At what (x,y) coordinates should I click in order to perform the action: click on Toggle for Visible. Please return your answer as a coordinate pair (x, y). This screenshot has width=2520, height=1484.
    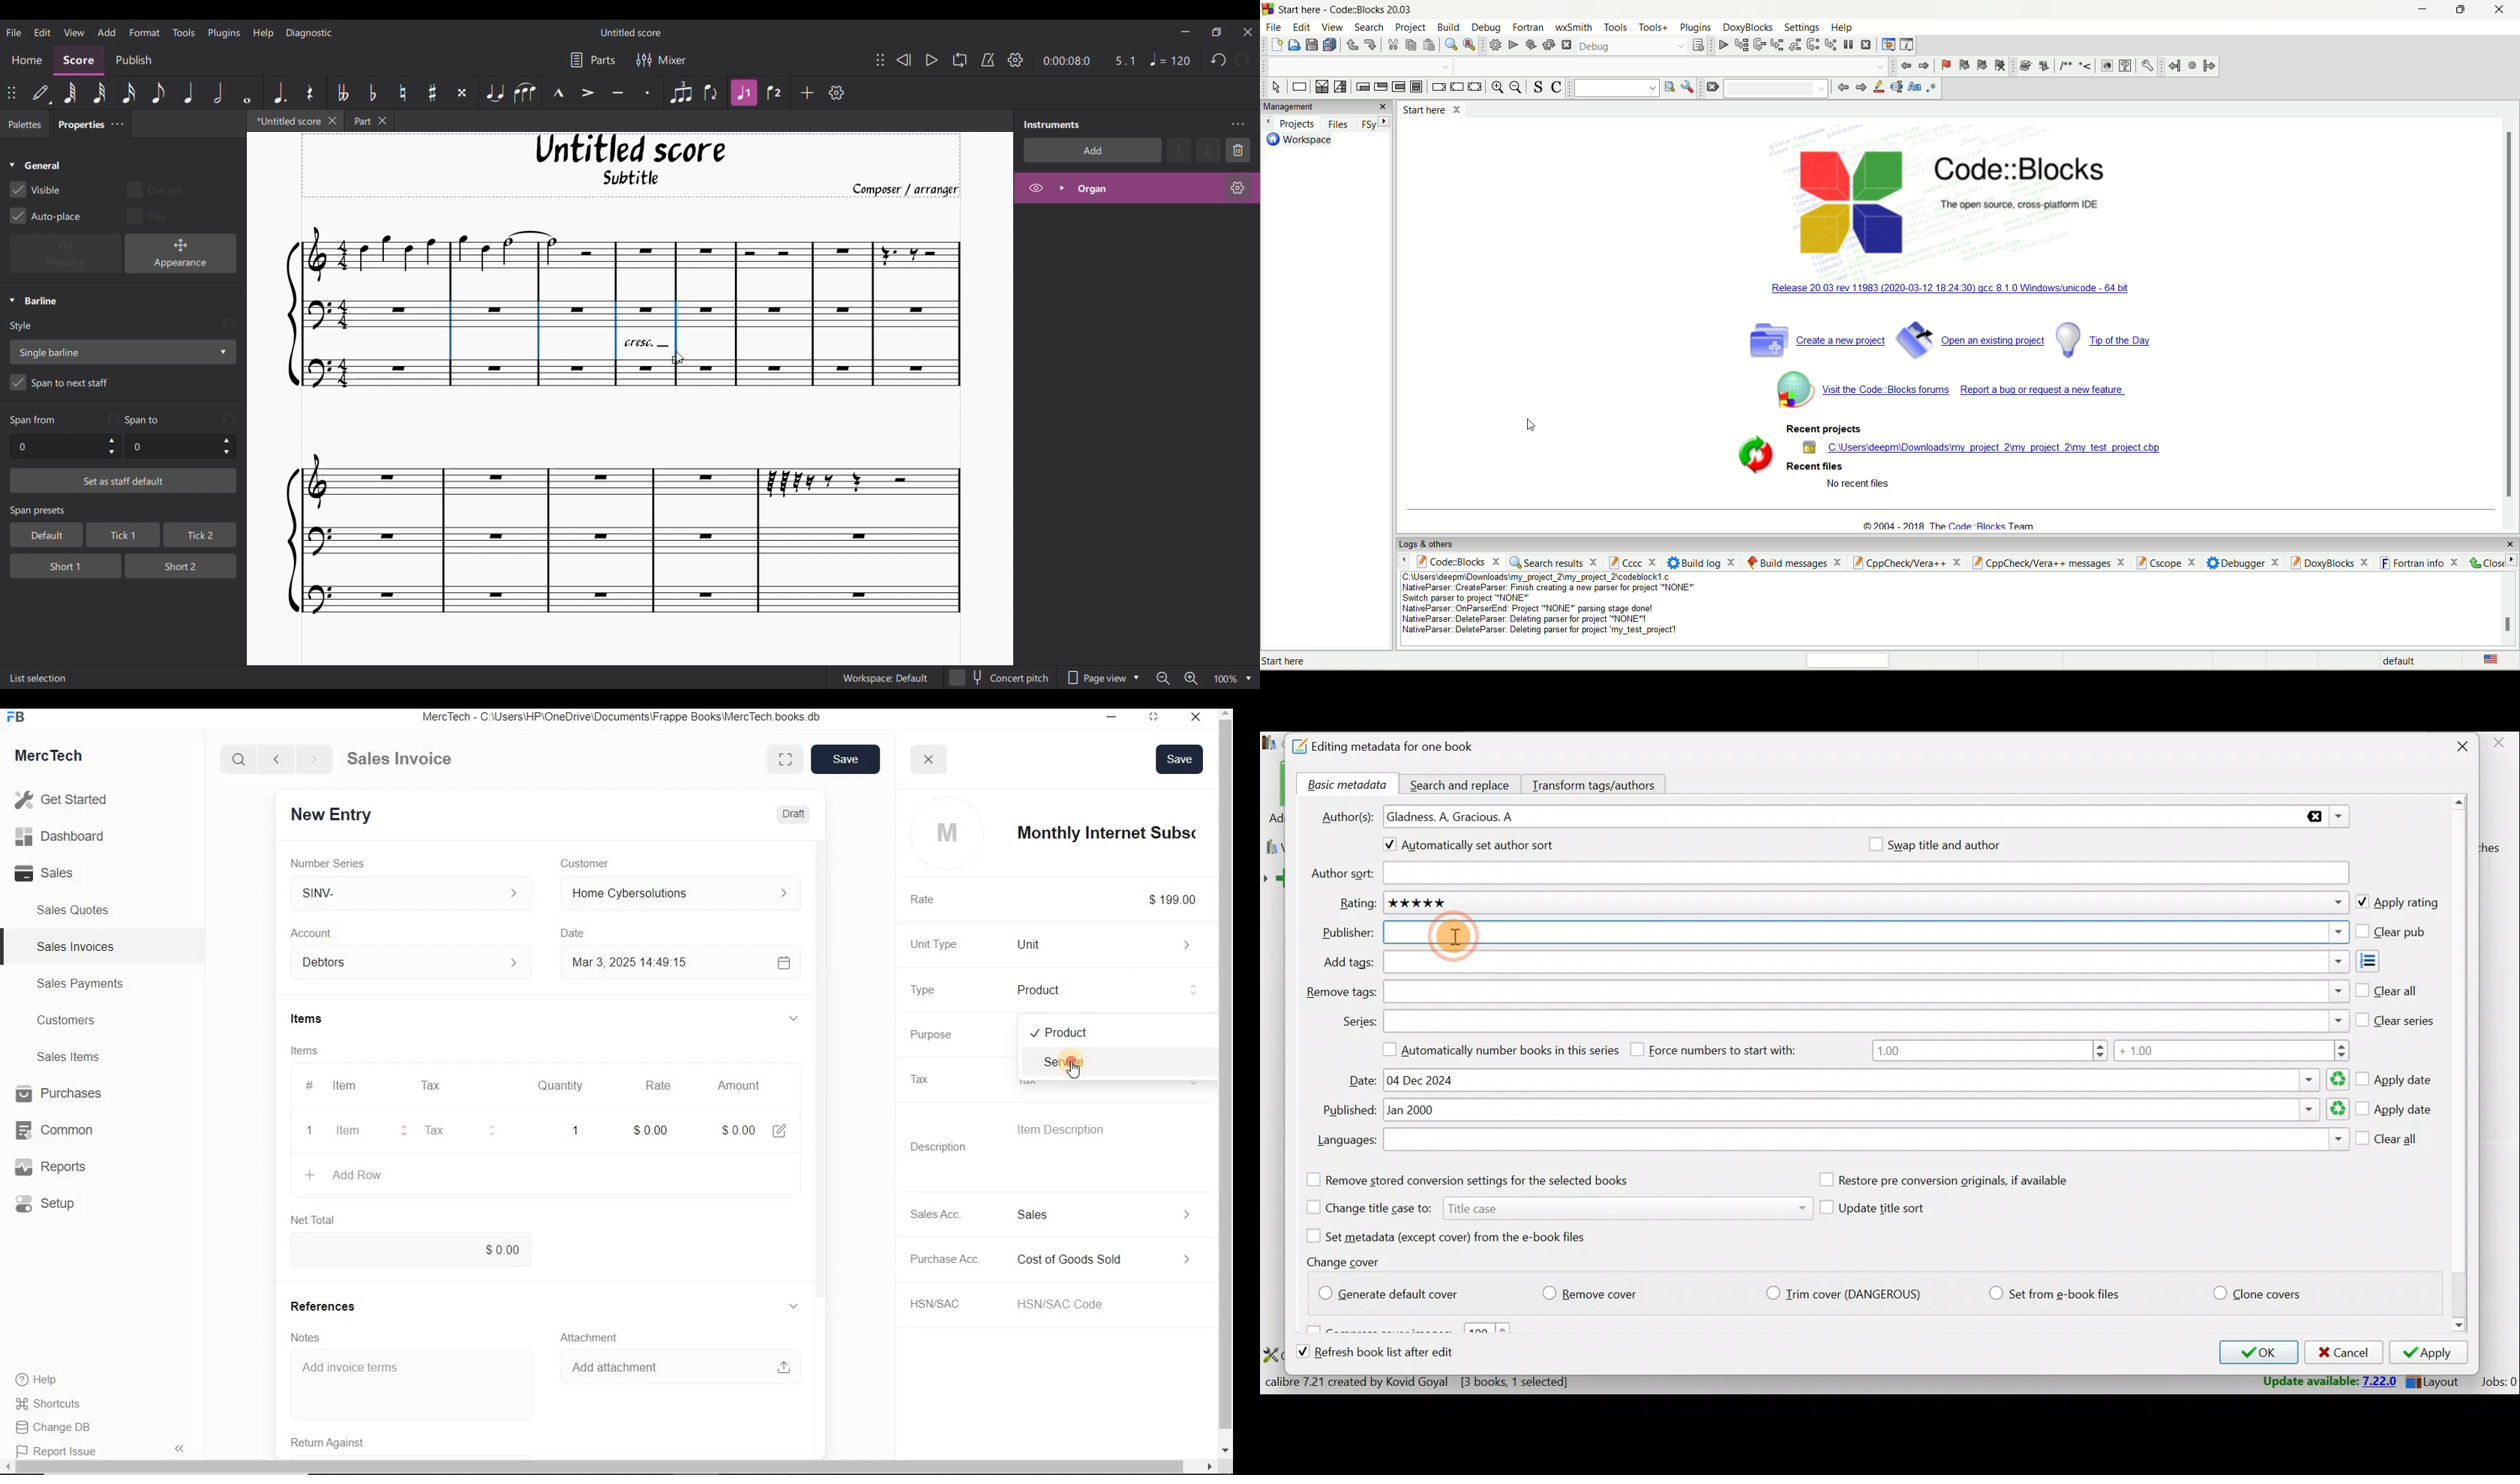
    Looking at the image, I should click on (35, 190).